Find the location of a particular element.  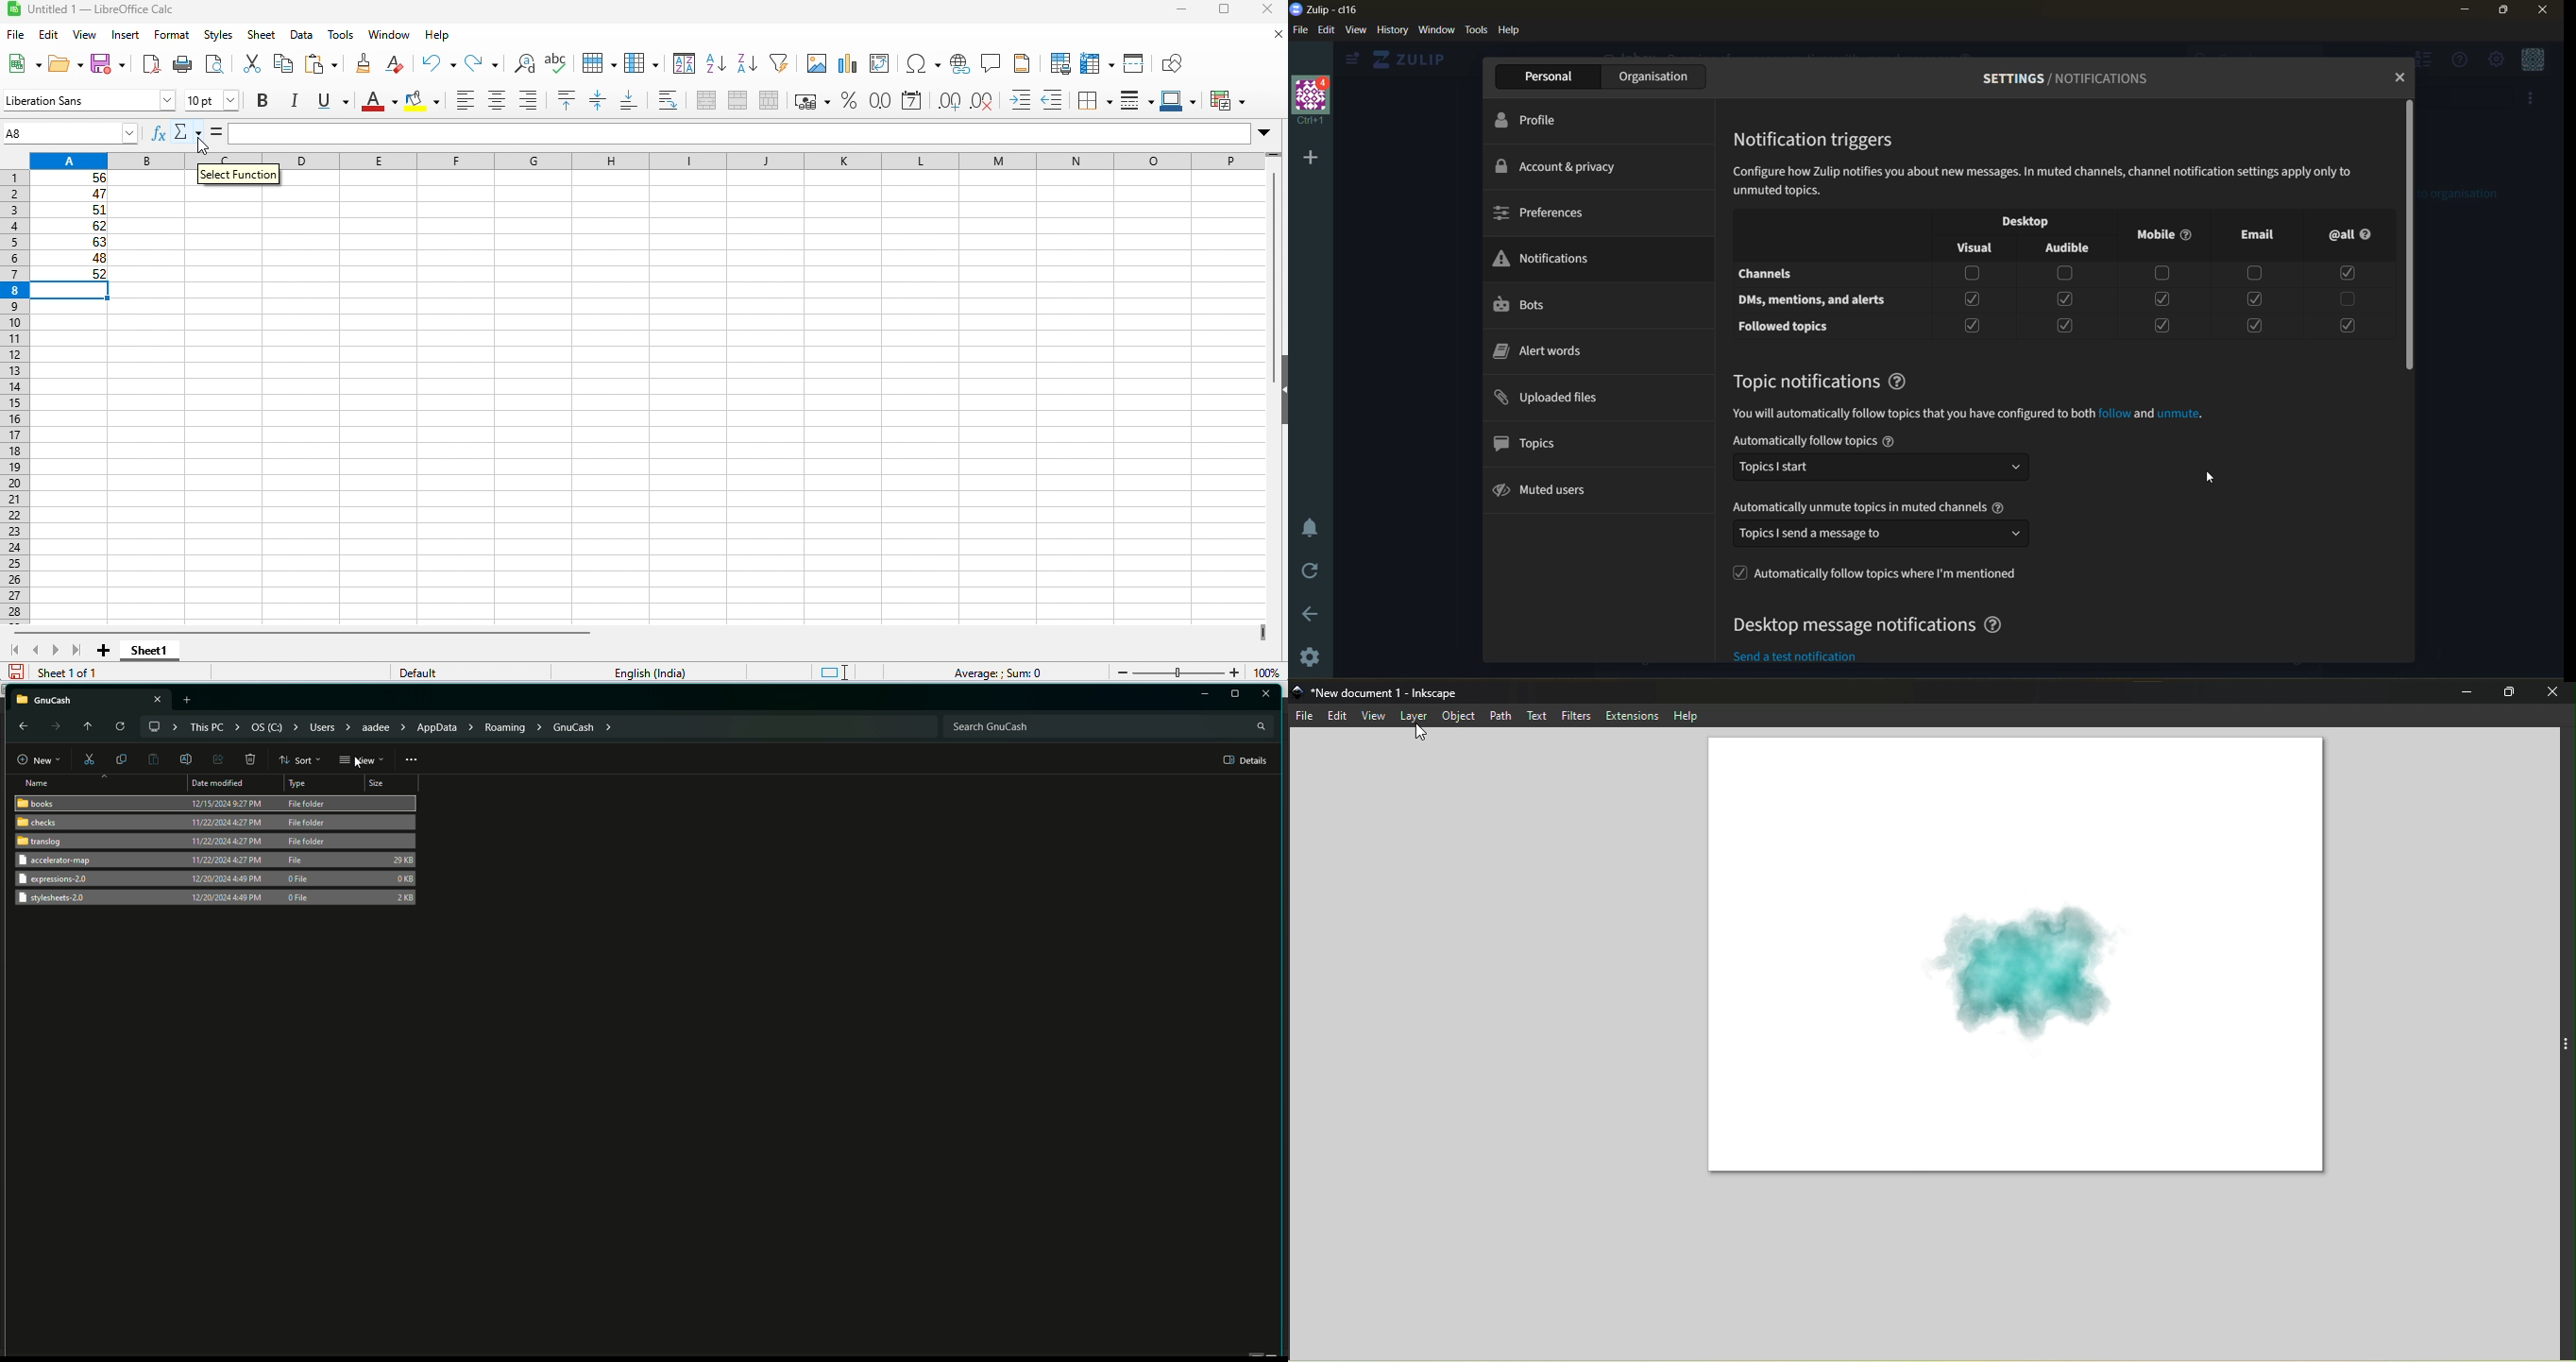

New is located at coordinates (32, 760).